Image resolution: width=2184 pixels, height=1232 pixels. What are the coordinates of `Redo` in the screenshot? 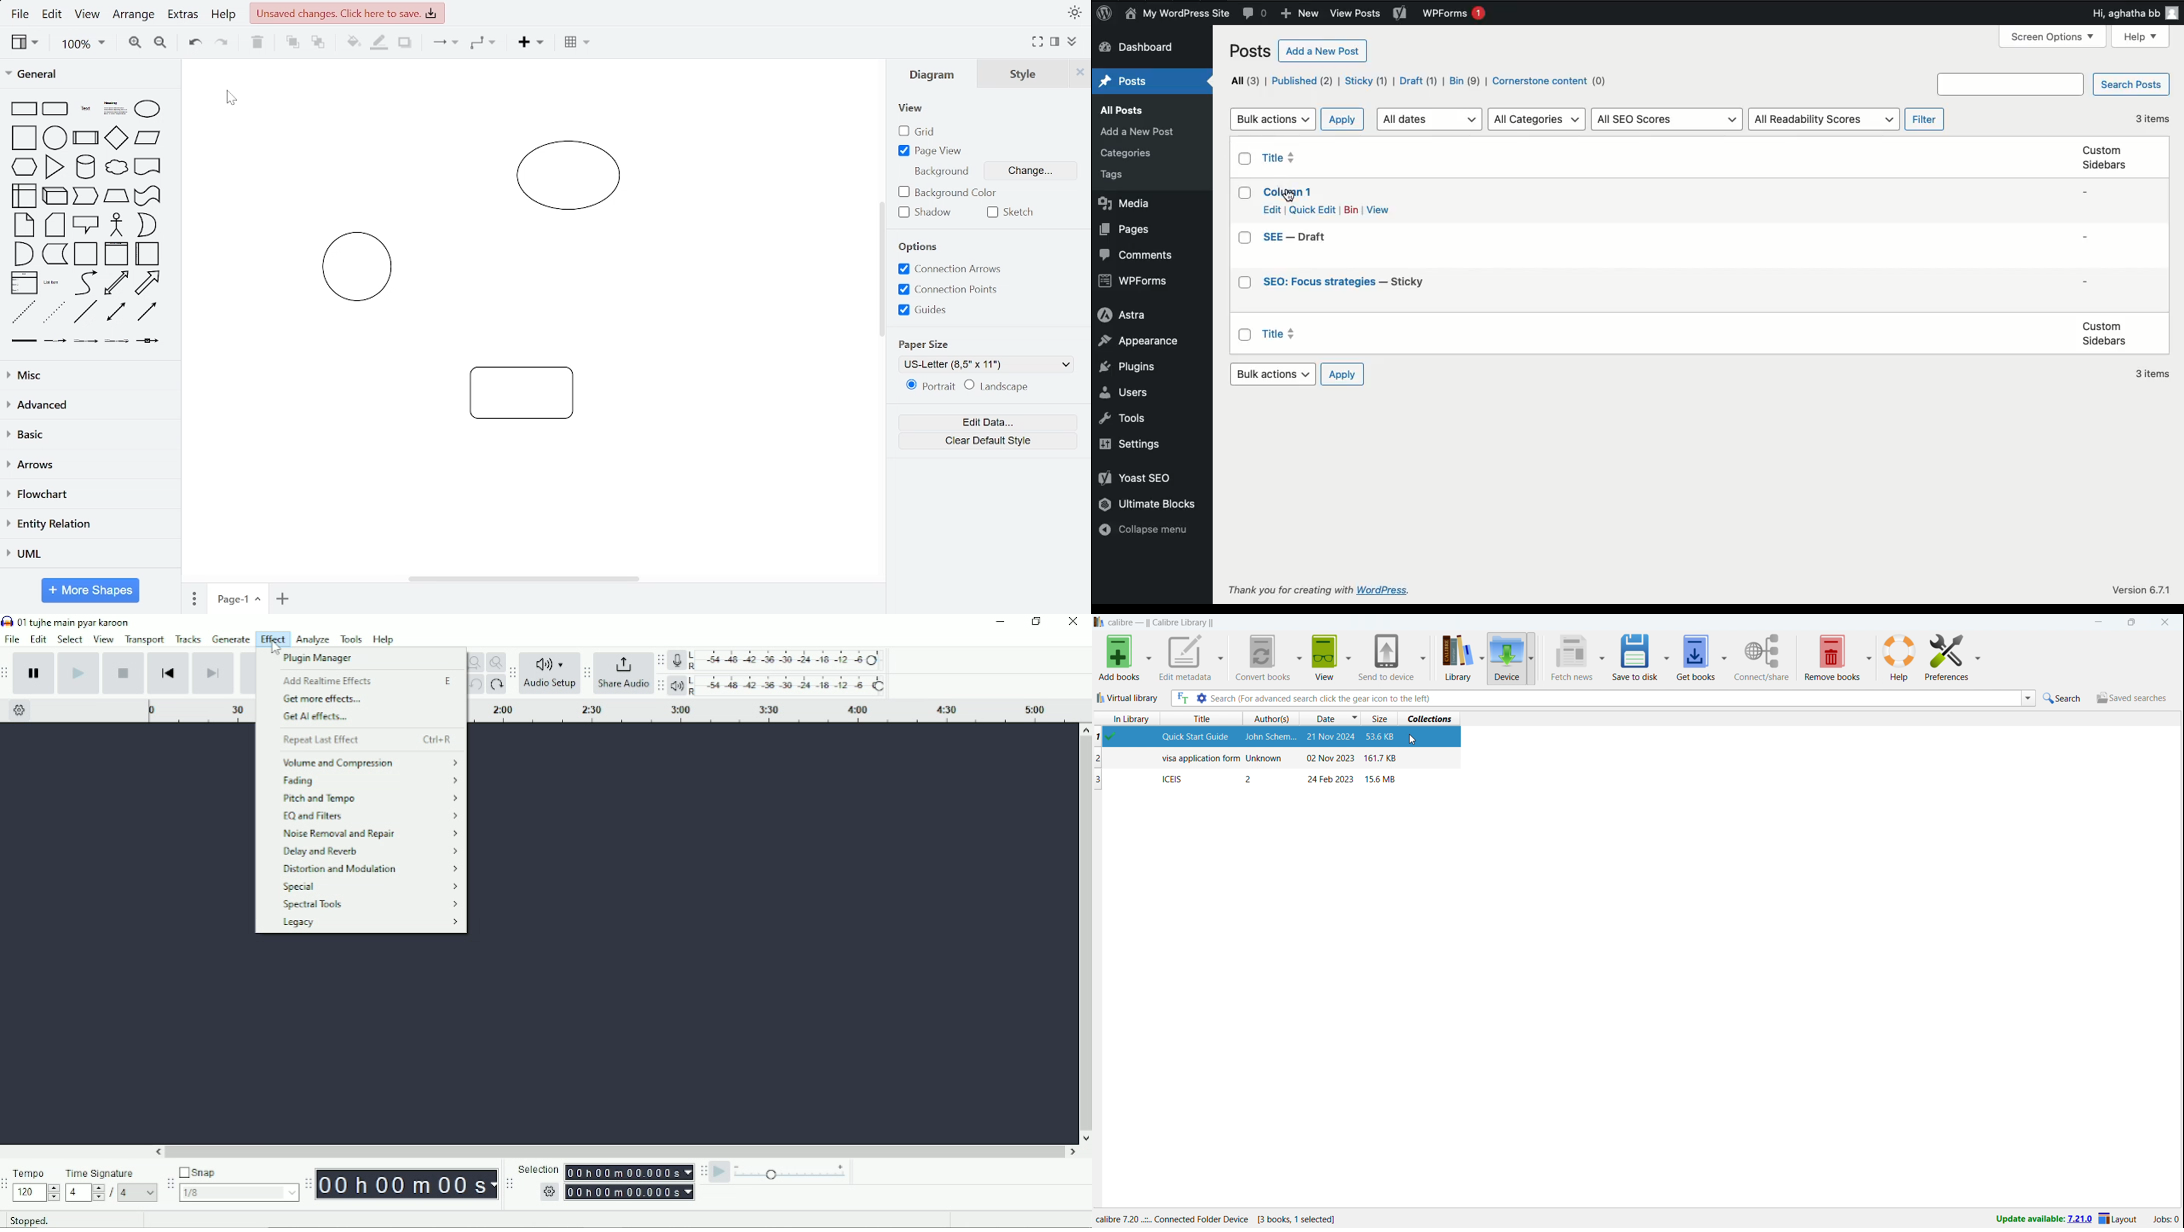 It's located at (497, 685).